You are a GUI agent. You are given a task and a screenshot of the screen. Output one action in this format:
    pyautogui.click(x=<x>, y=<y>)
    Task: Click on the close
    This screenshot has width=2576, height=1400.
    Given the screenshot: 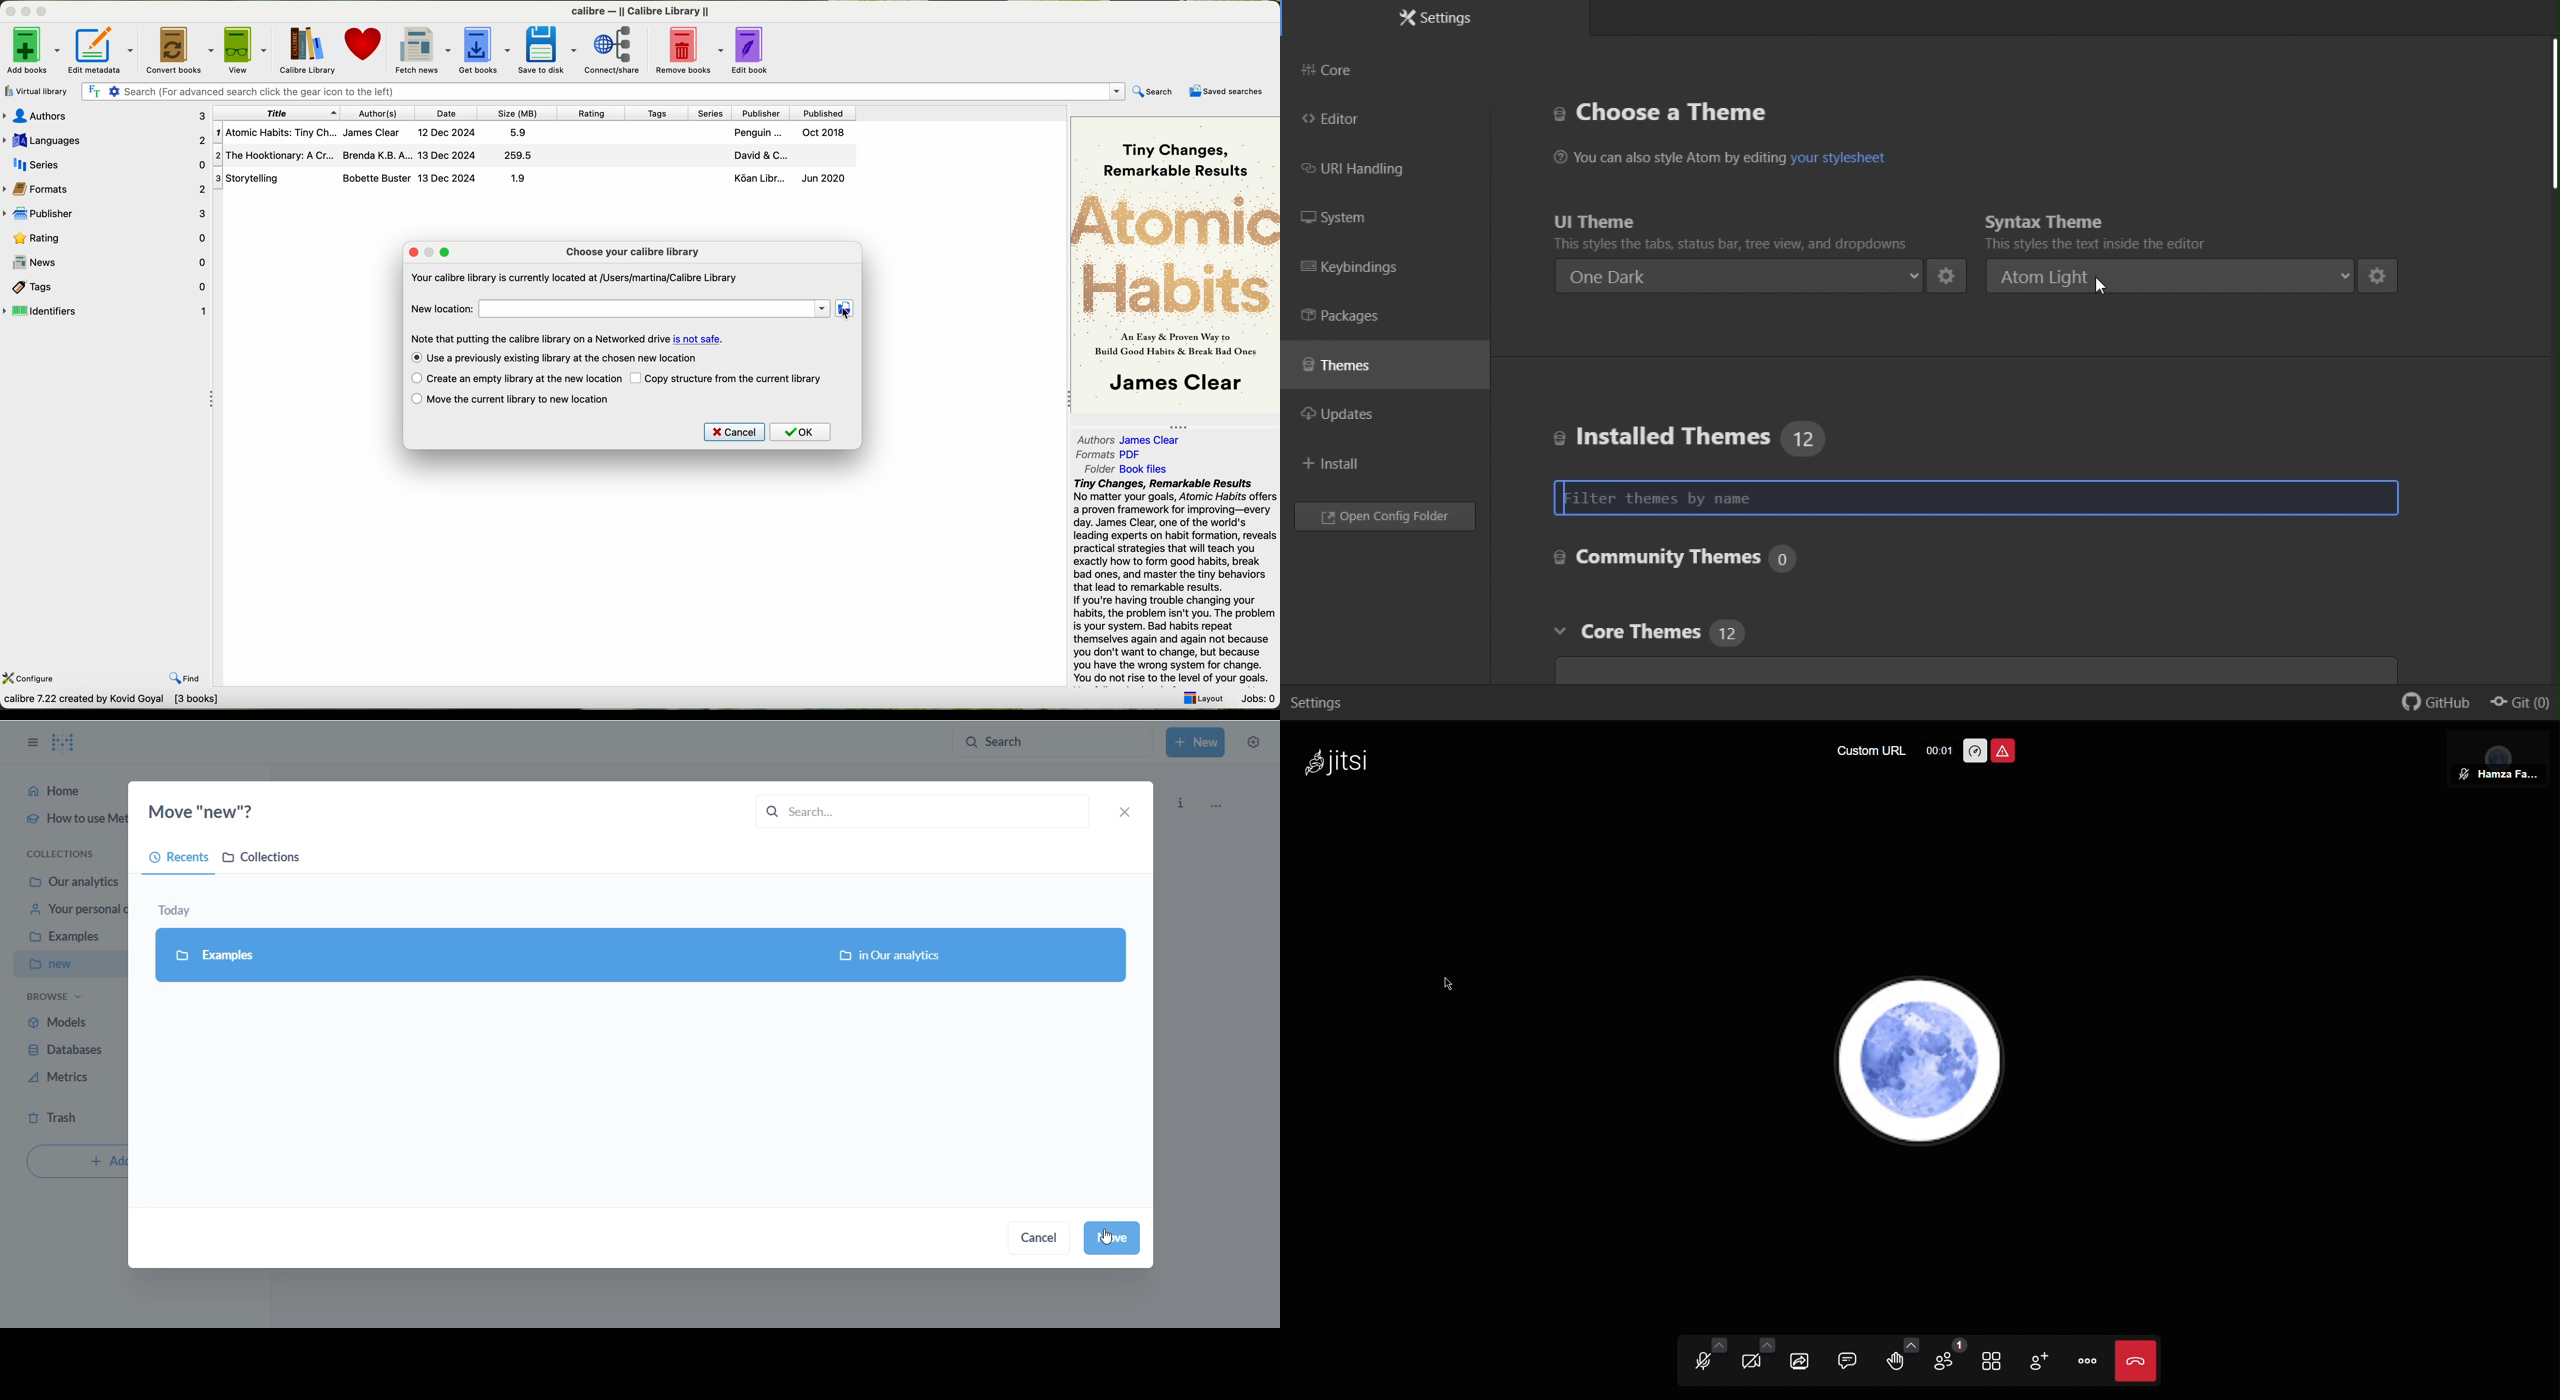 What is the action you would take?
    pyautogui.click(x=413, y=253)
    